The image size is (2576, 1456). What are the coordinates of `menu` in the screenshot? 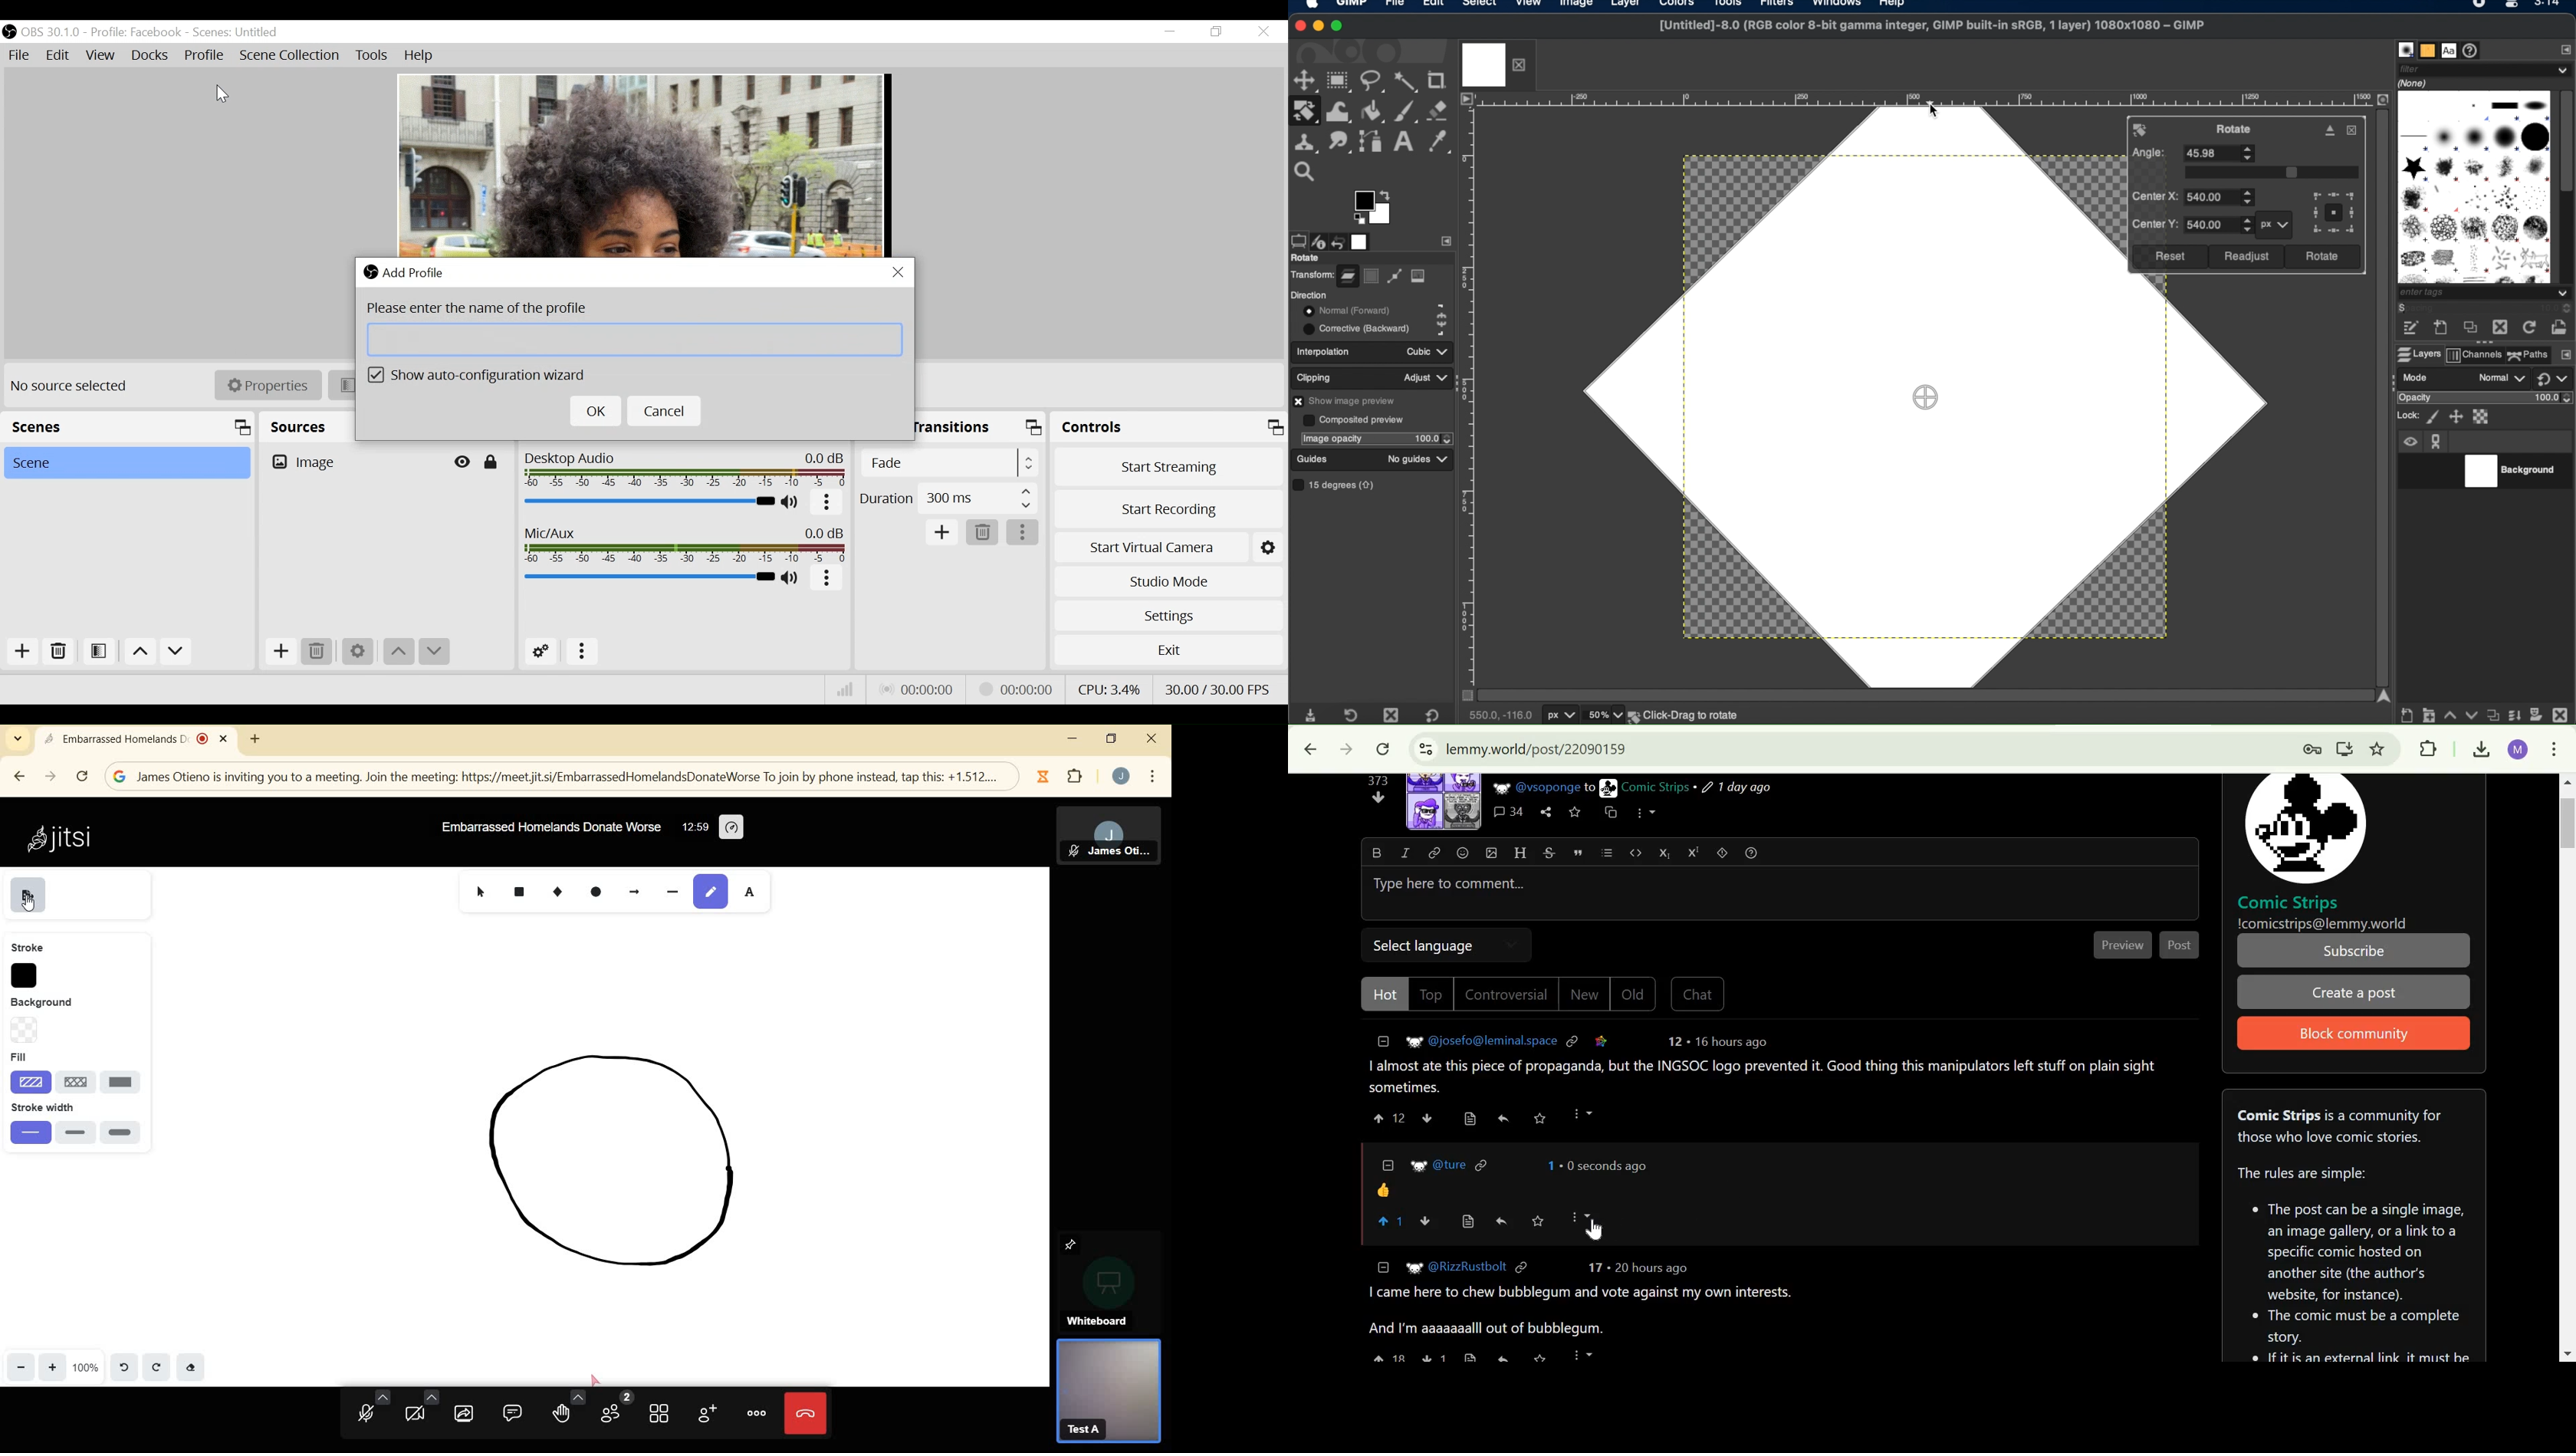 It's located at (1152, 775).